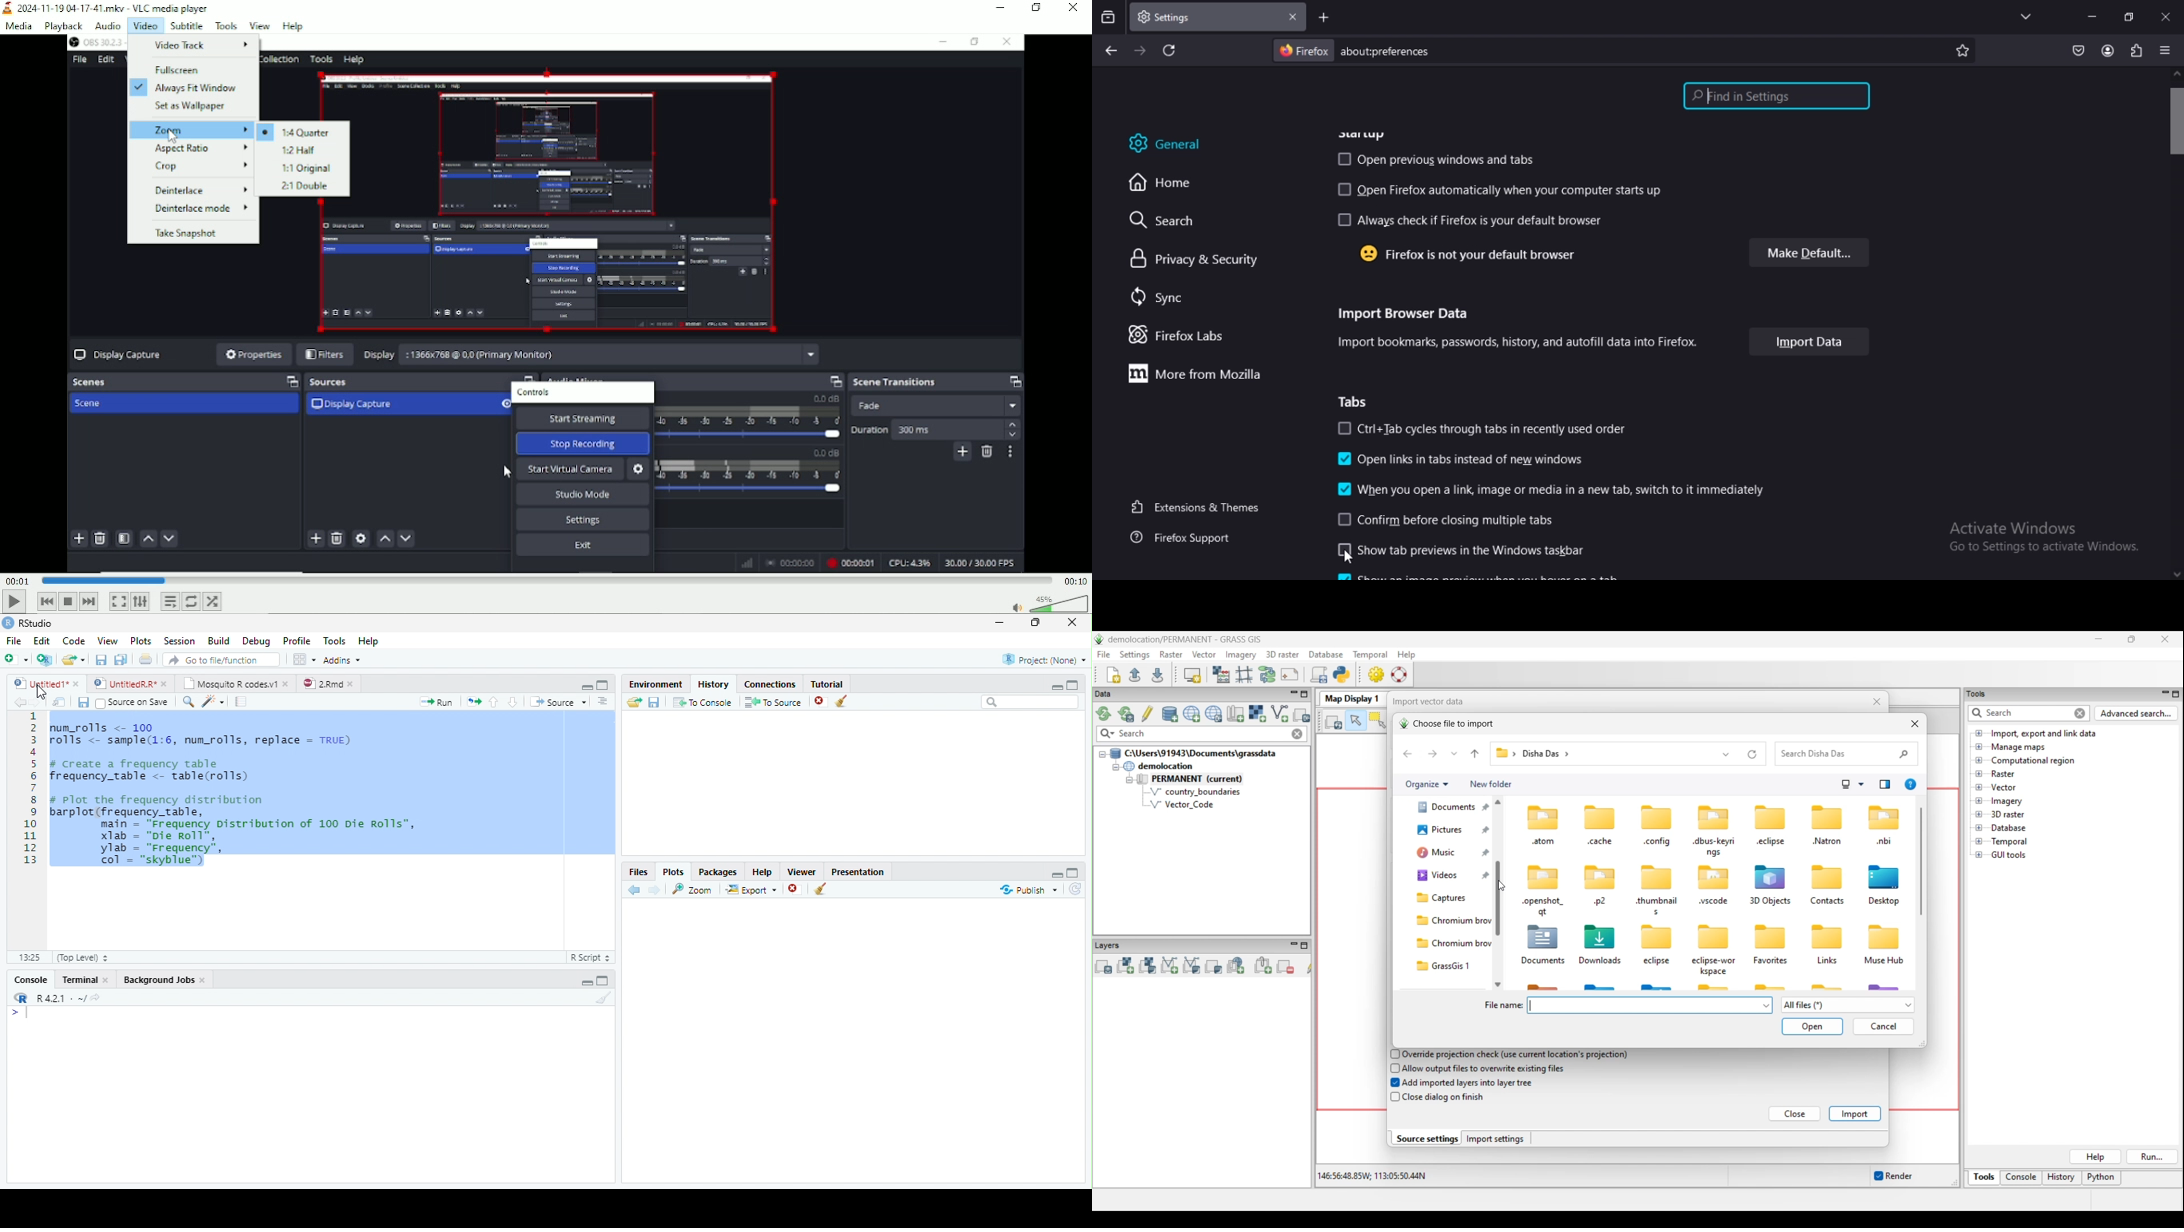 Image resolution: width=2184 pixels, height=1232 pixels. Describe the element at coordinates (212, 702) in the screenshot. I see `Code Tools` at that location.